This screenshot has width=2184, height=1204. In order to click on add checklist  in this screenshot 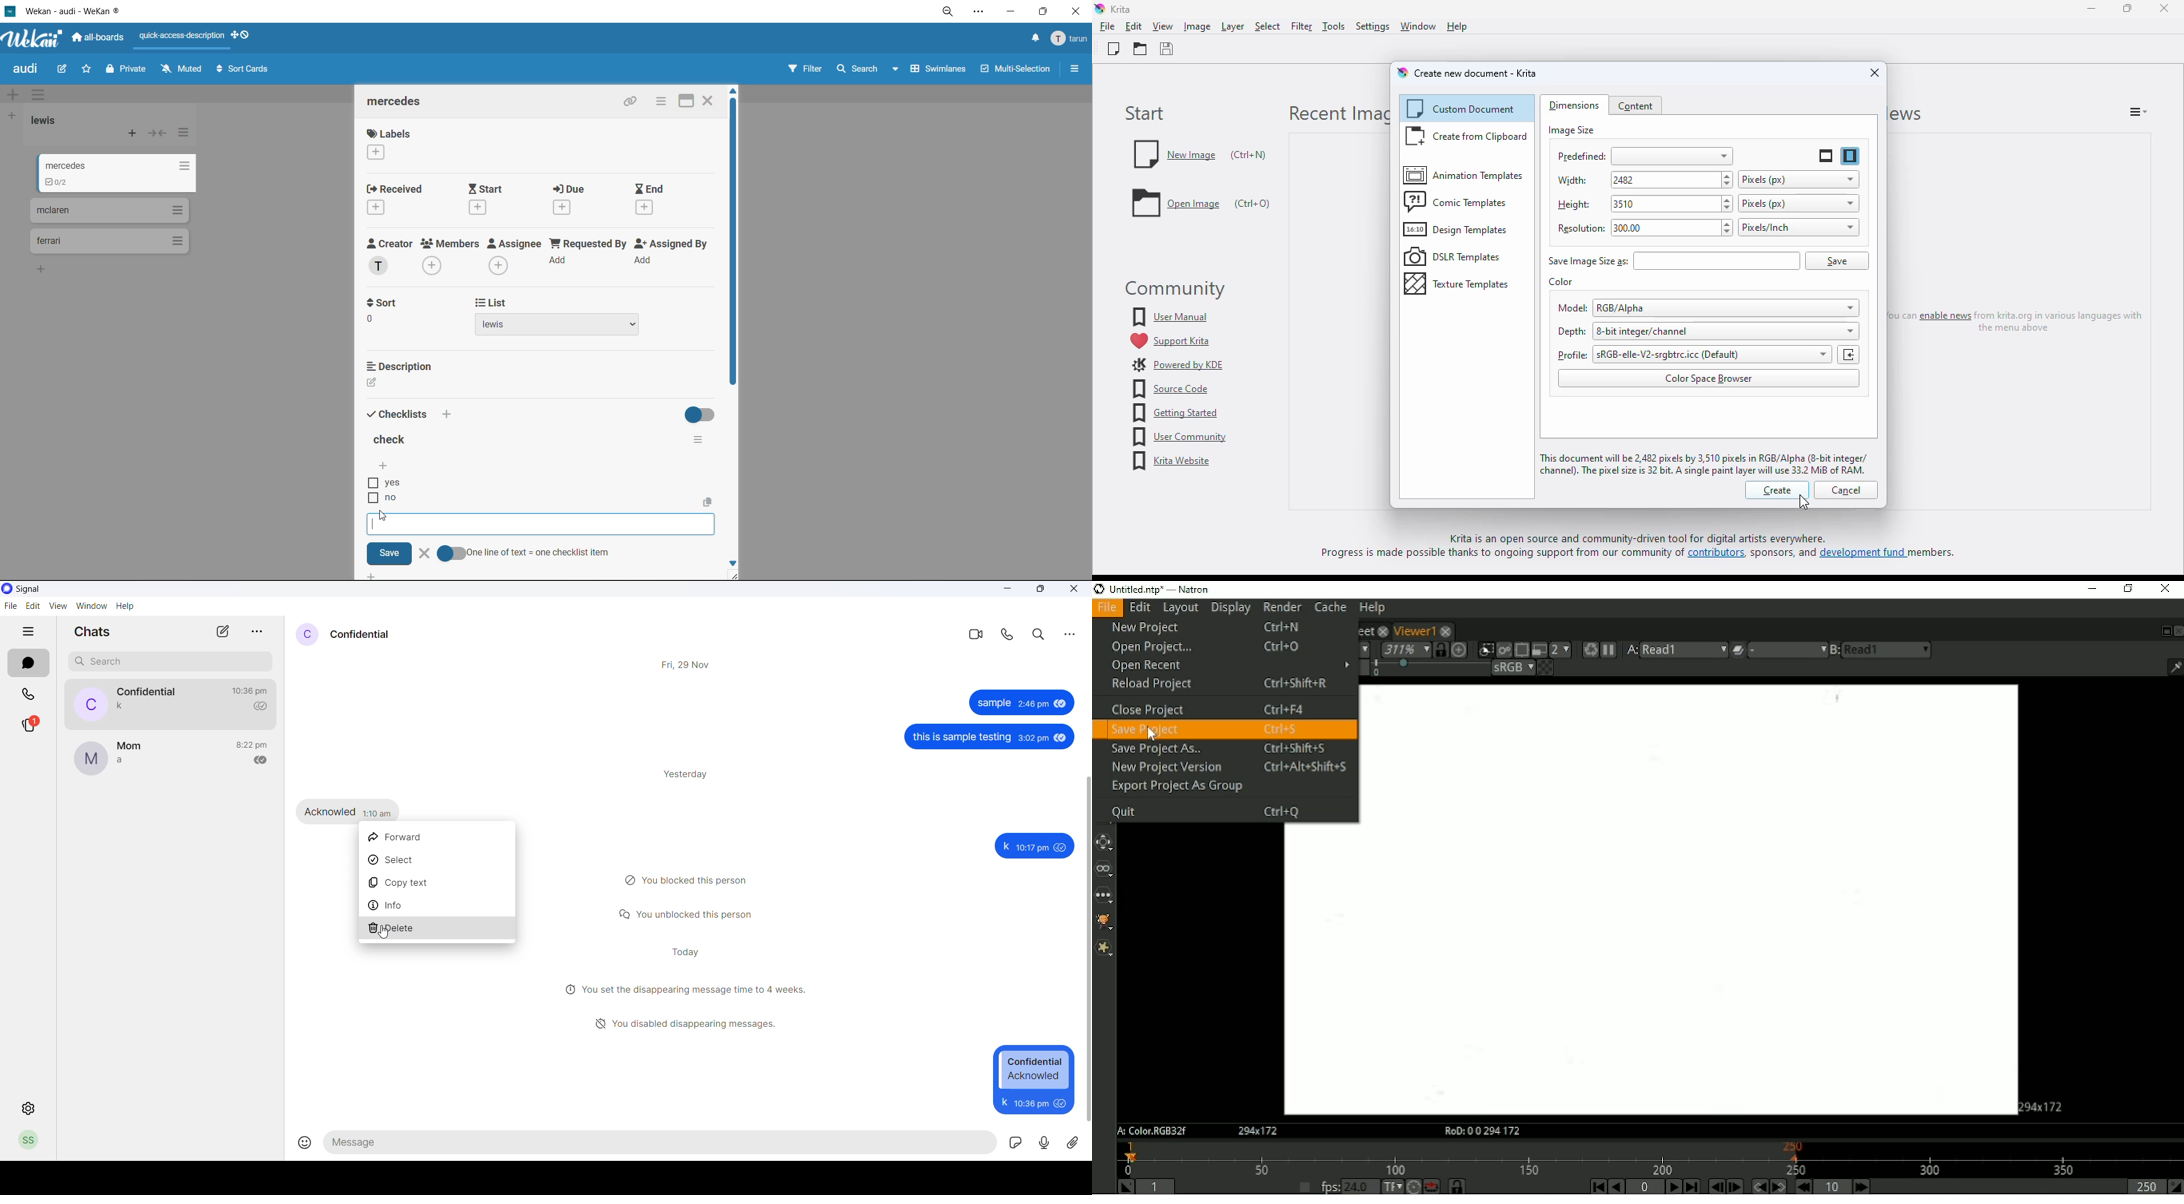, I will do `click(386, 465)`.